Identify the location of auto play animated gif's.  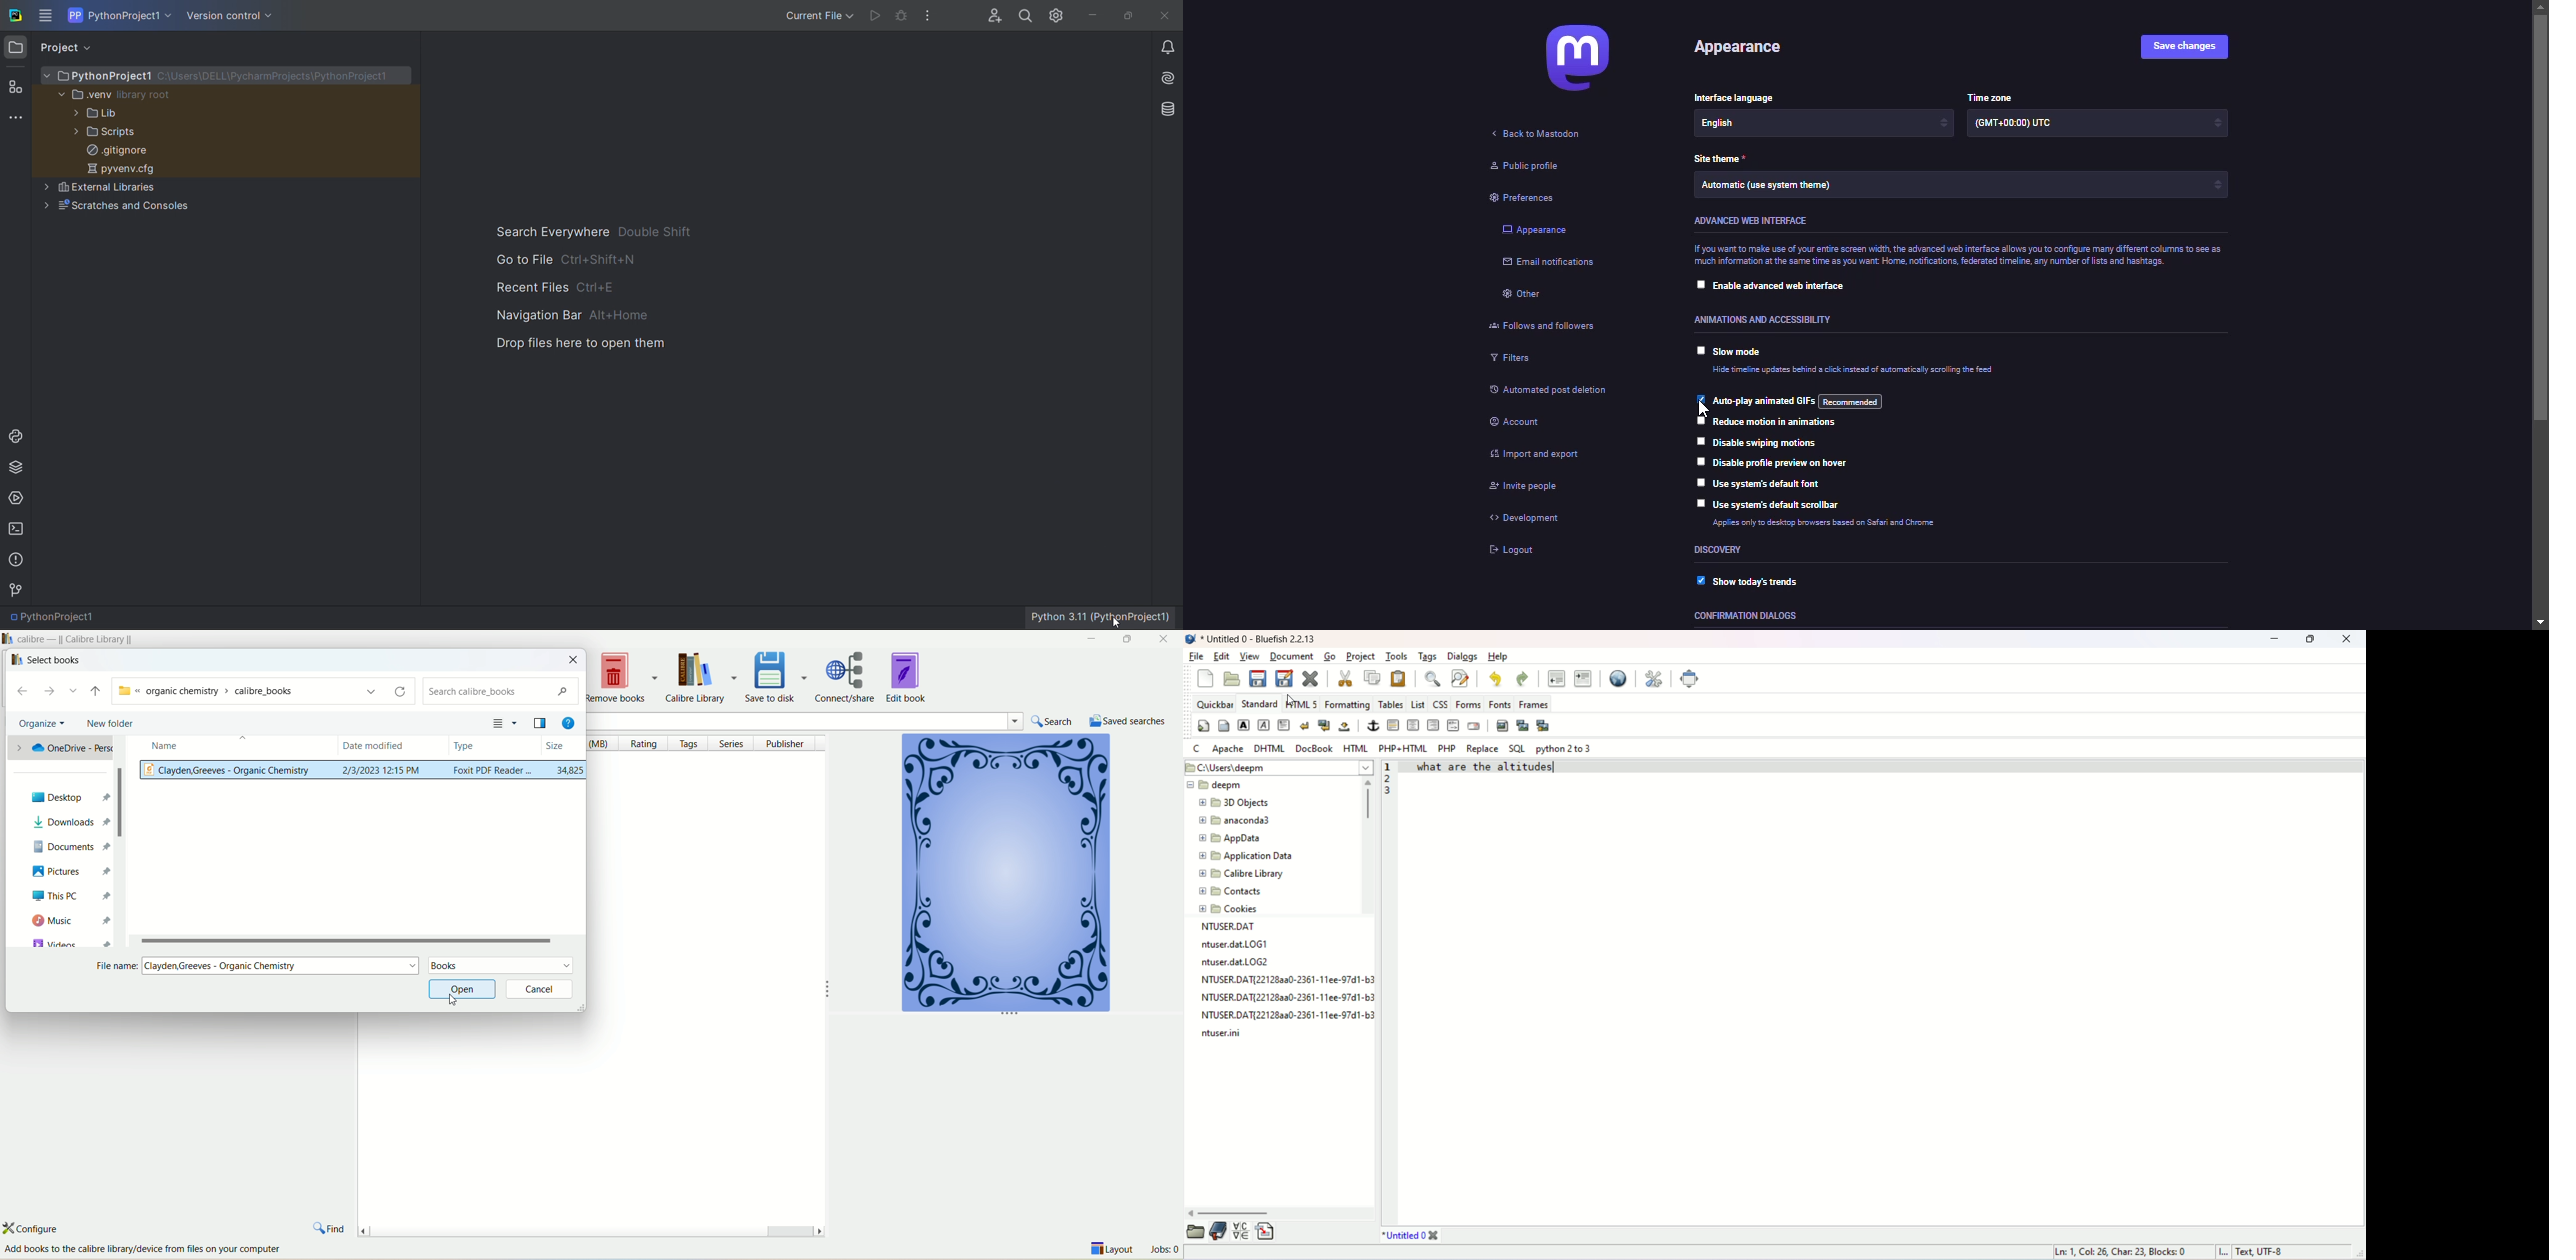
(1797, 401).